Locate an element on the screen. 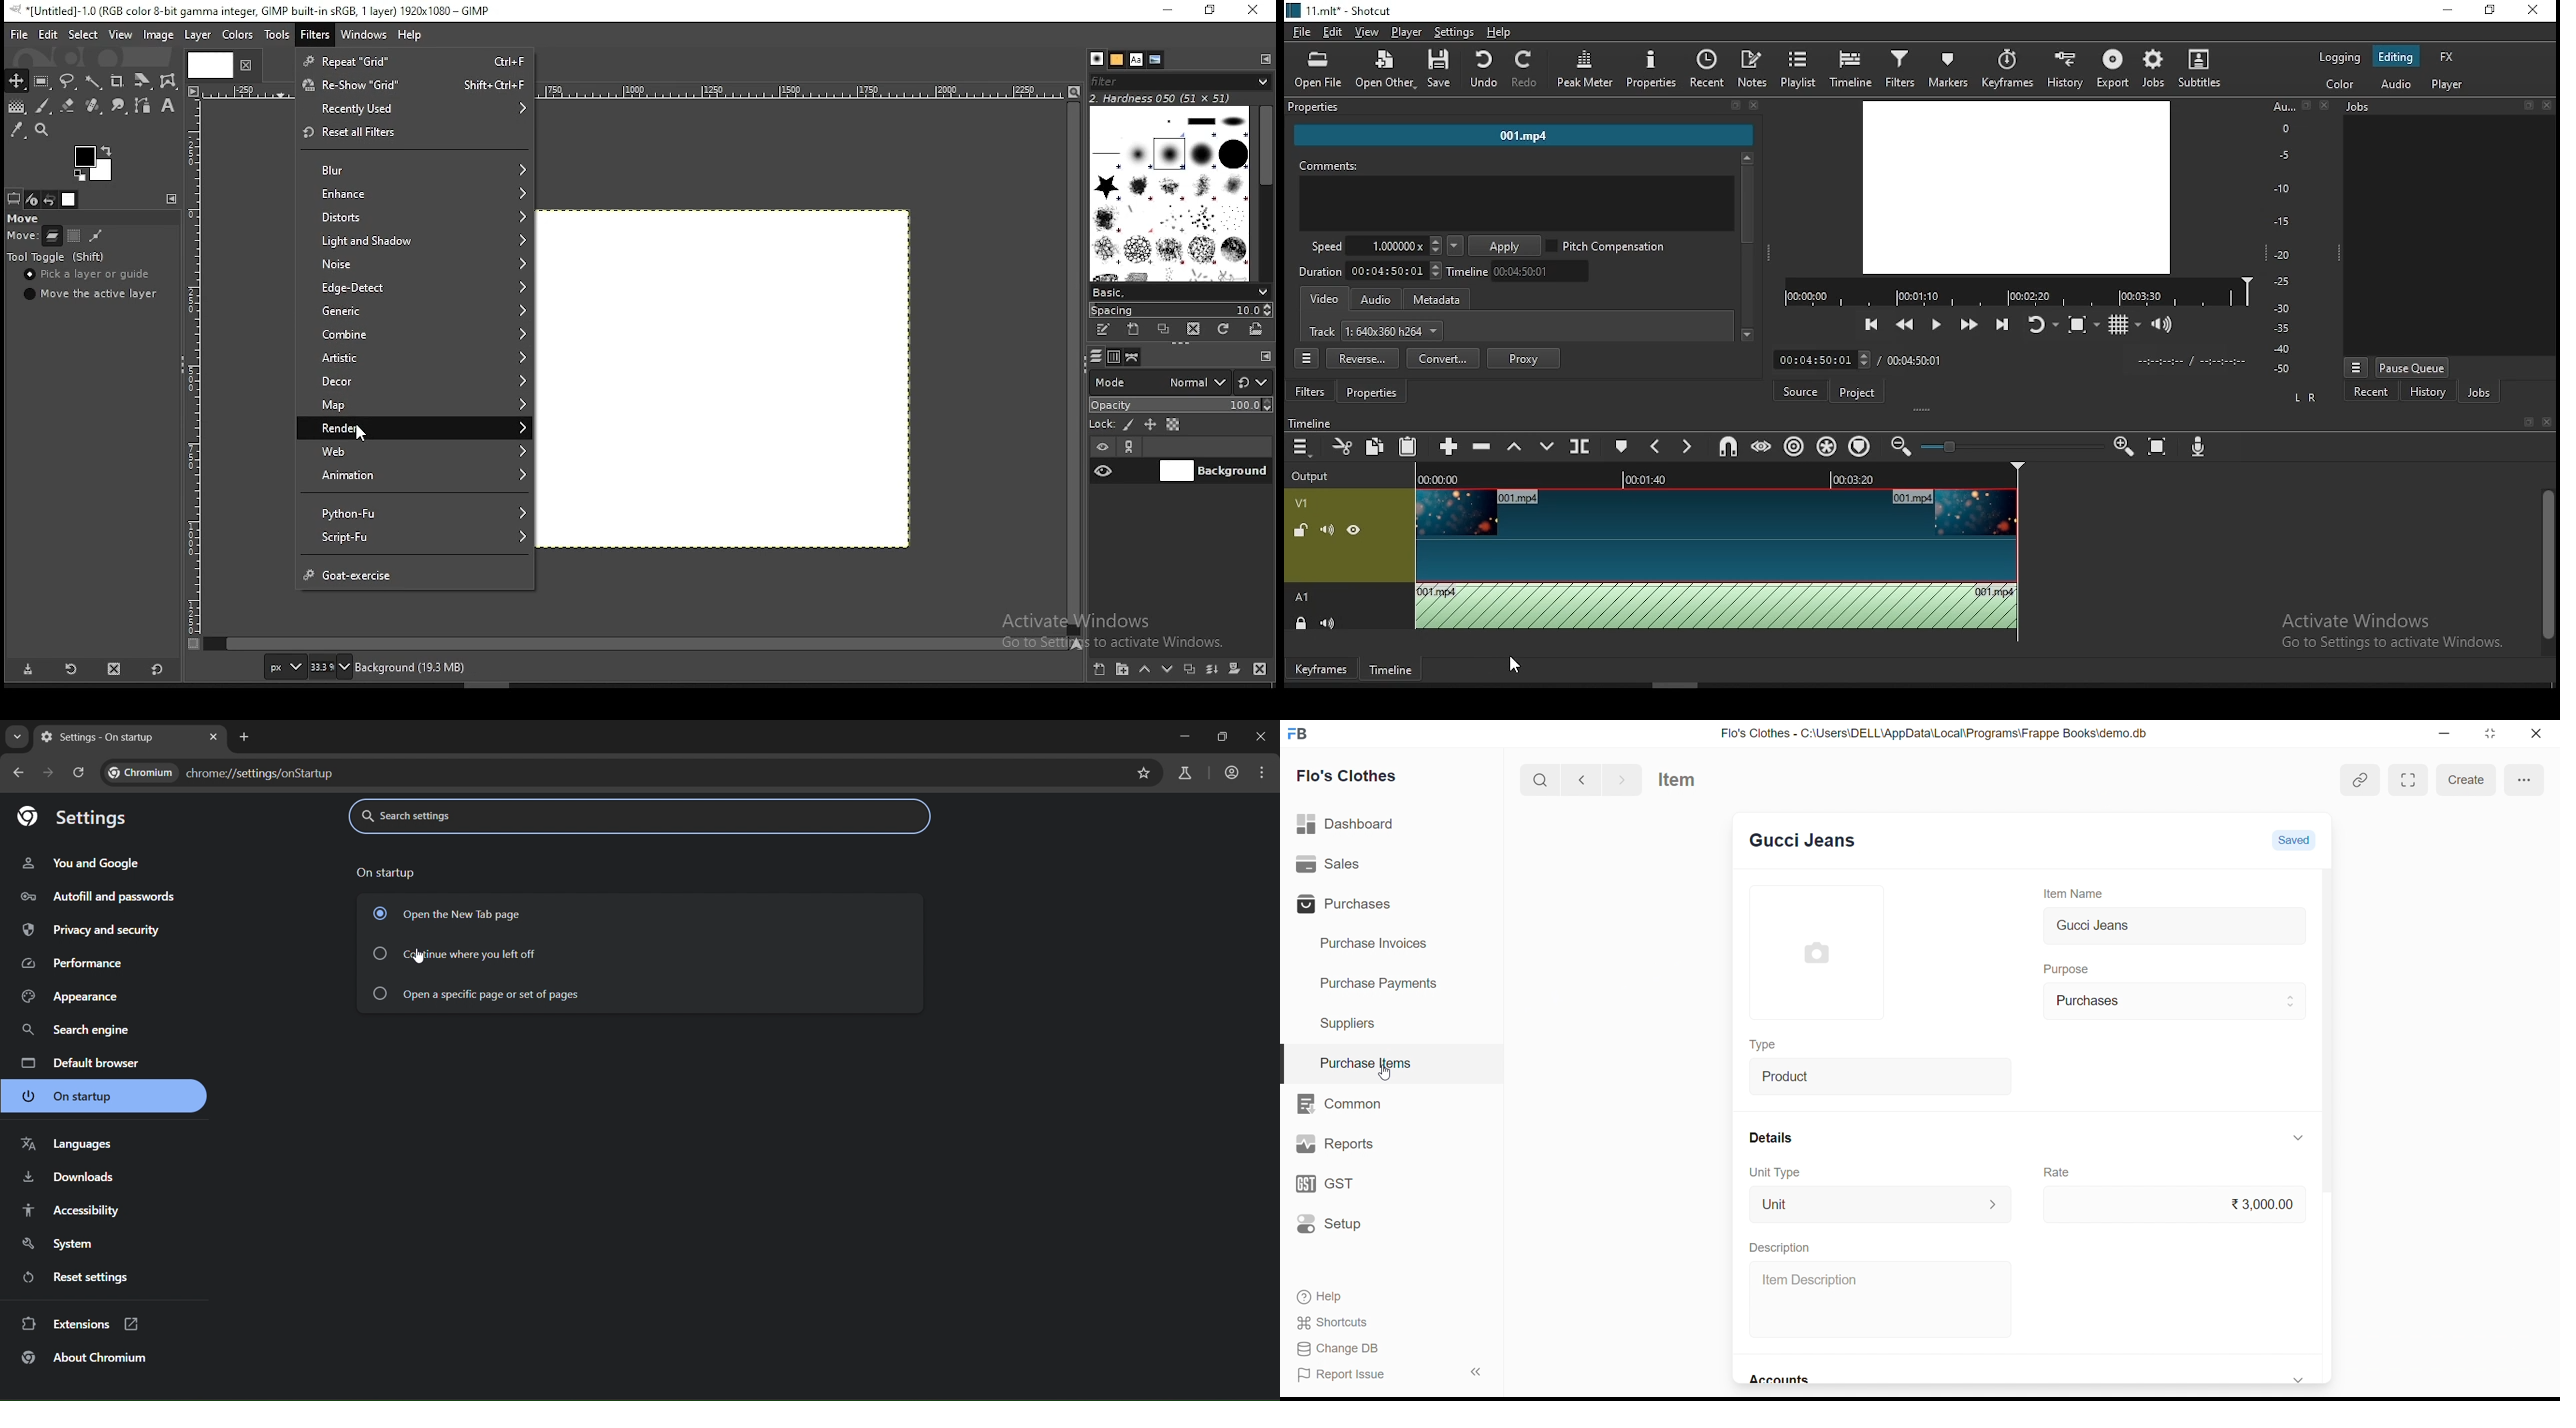 The image size is (2576, 1428). bookmark is located at coordinates (2526, 422).